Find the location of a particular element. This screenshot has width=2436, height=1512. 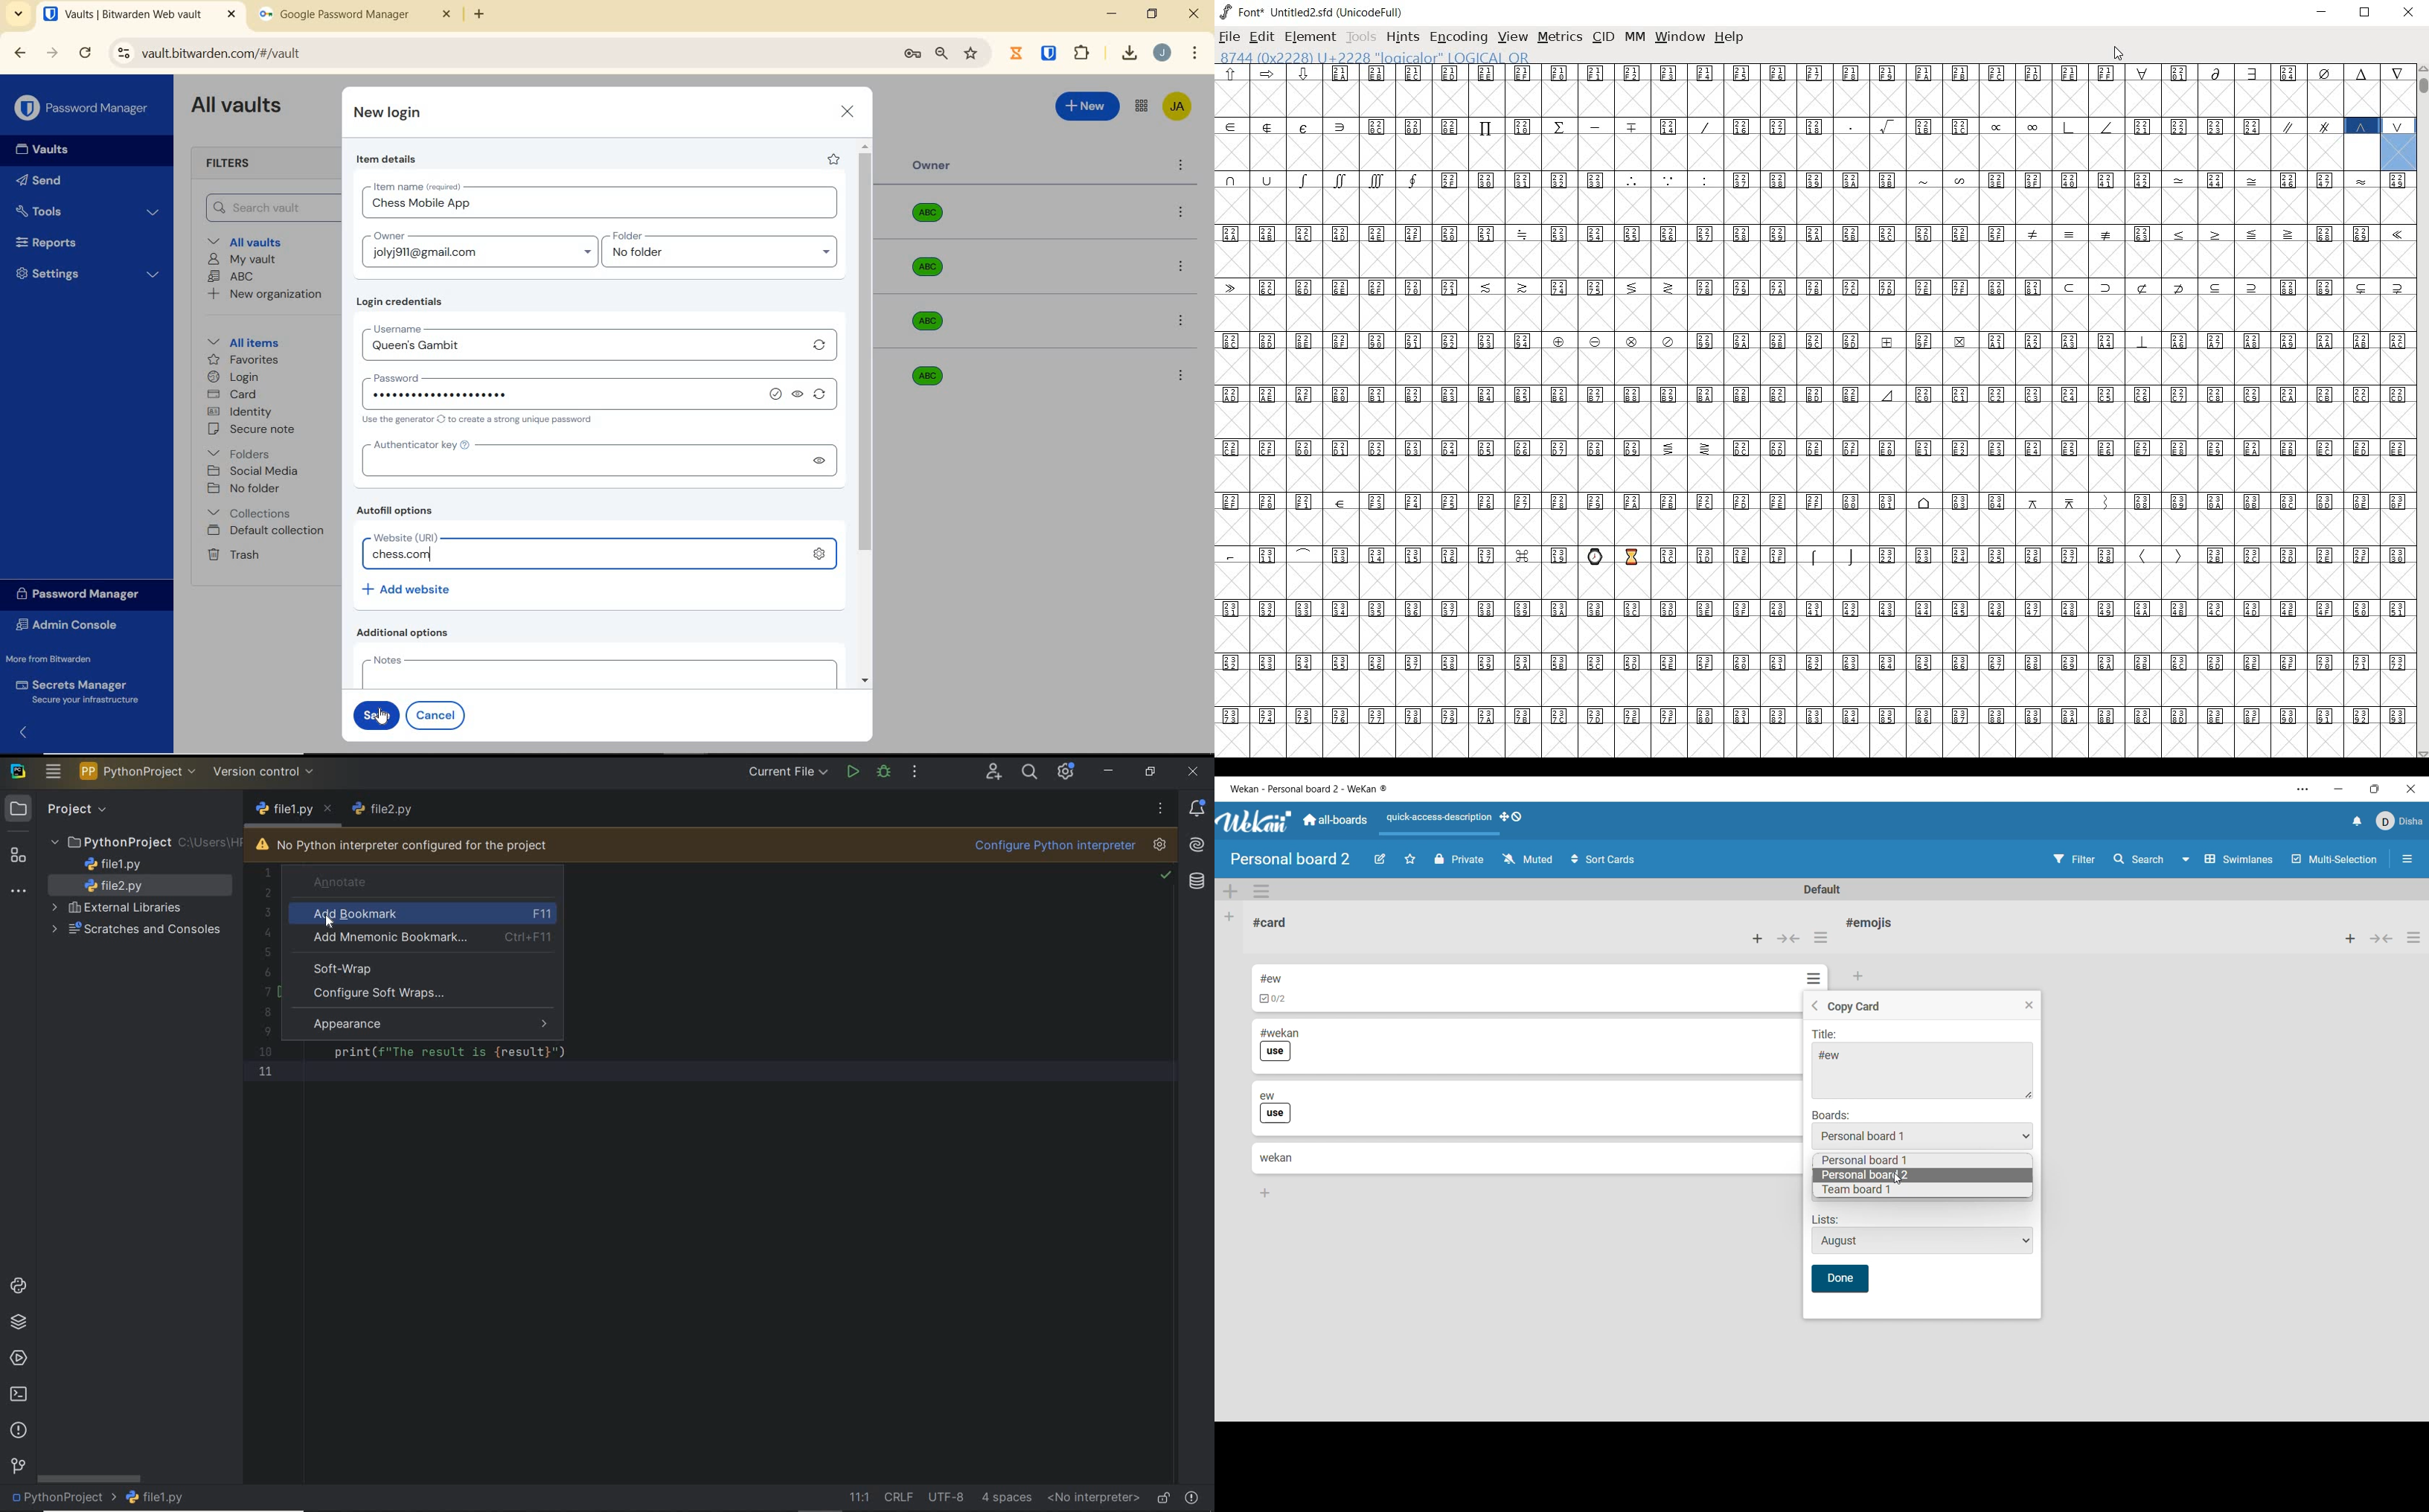

New login is located at coordinates (388, 114).